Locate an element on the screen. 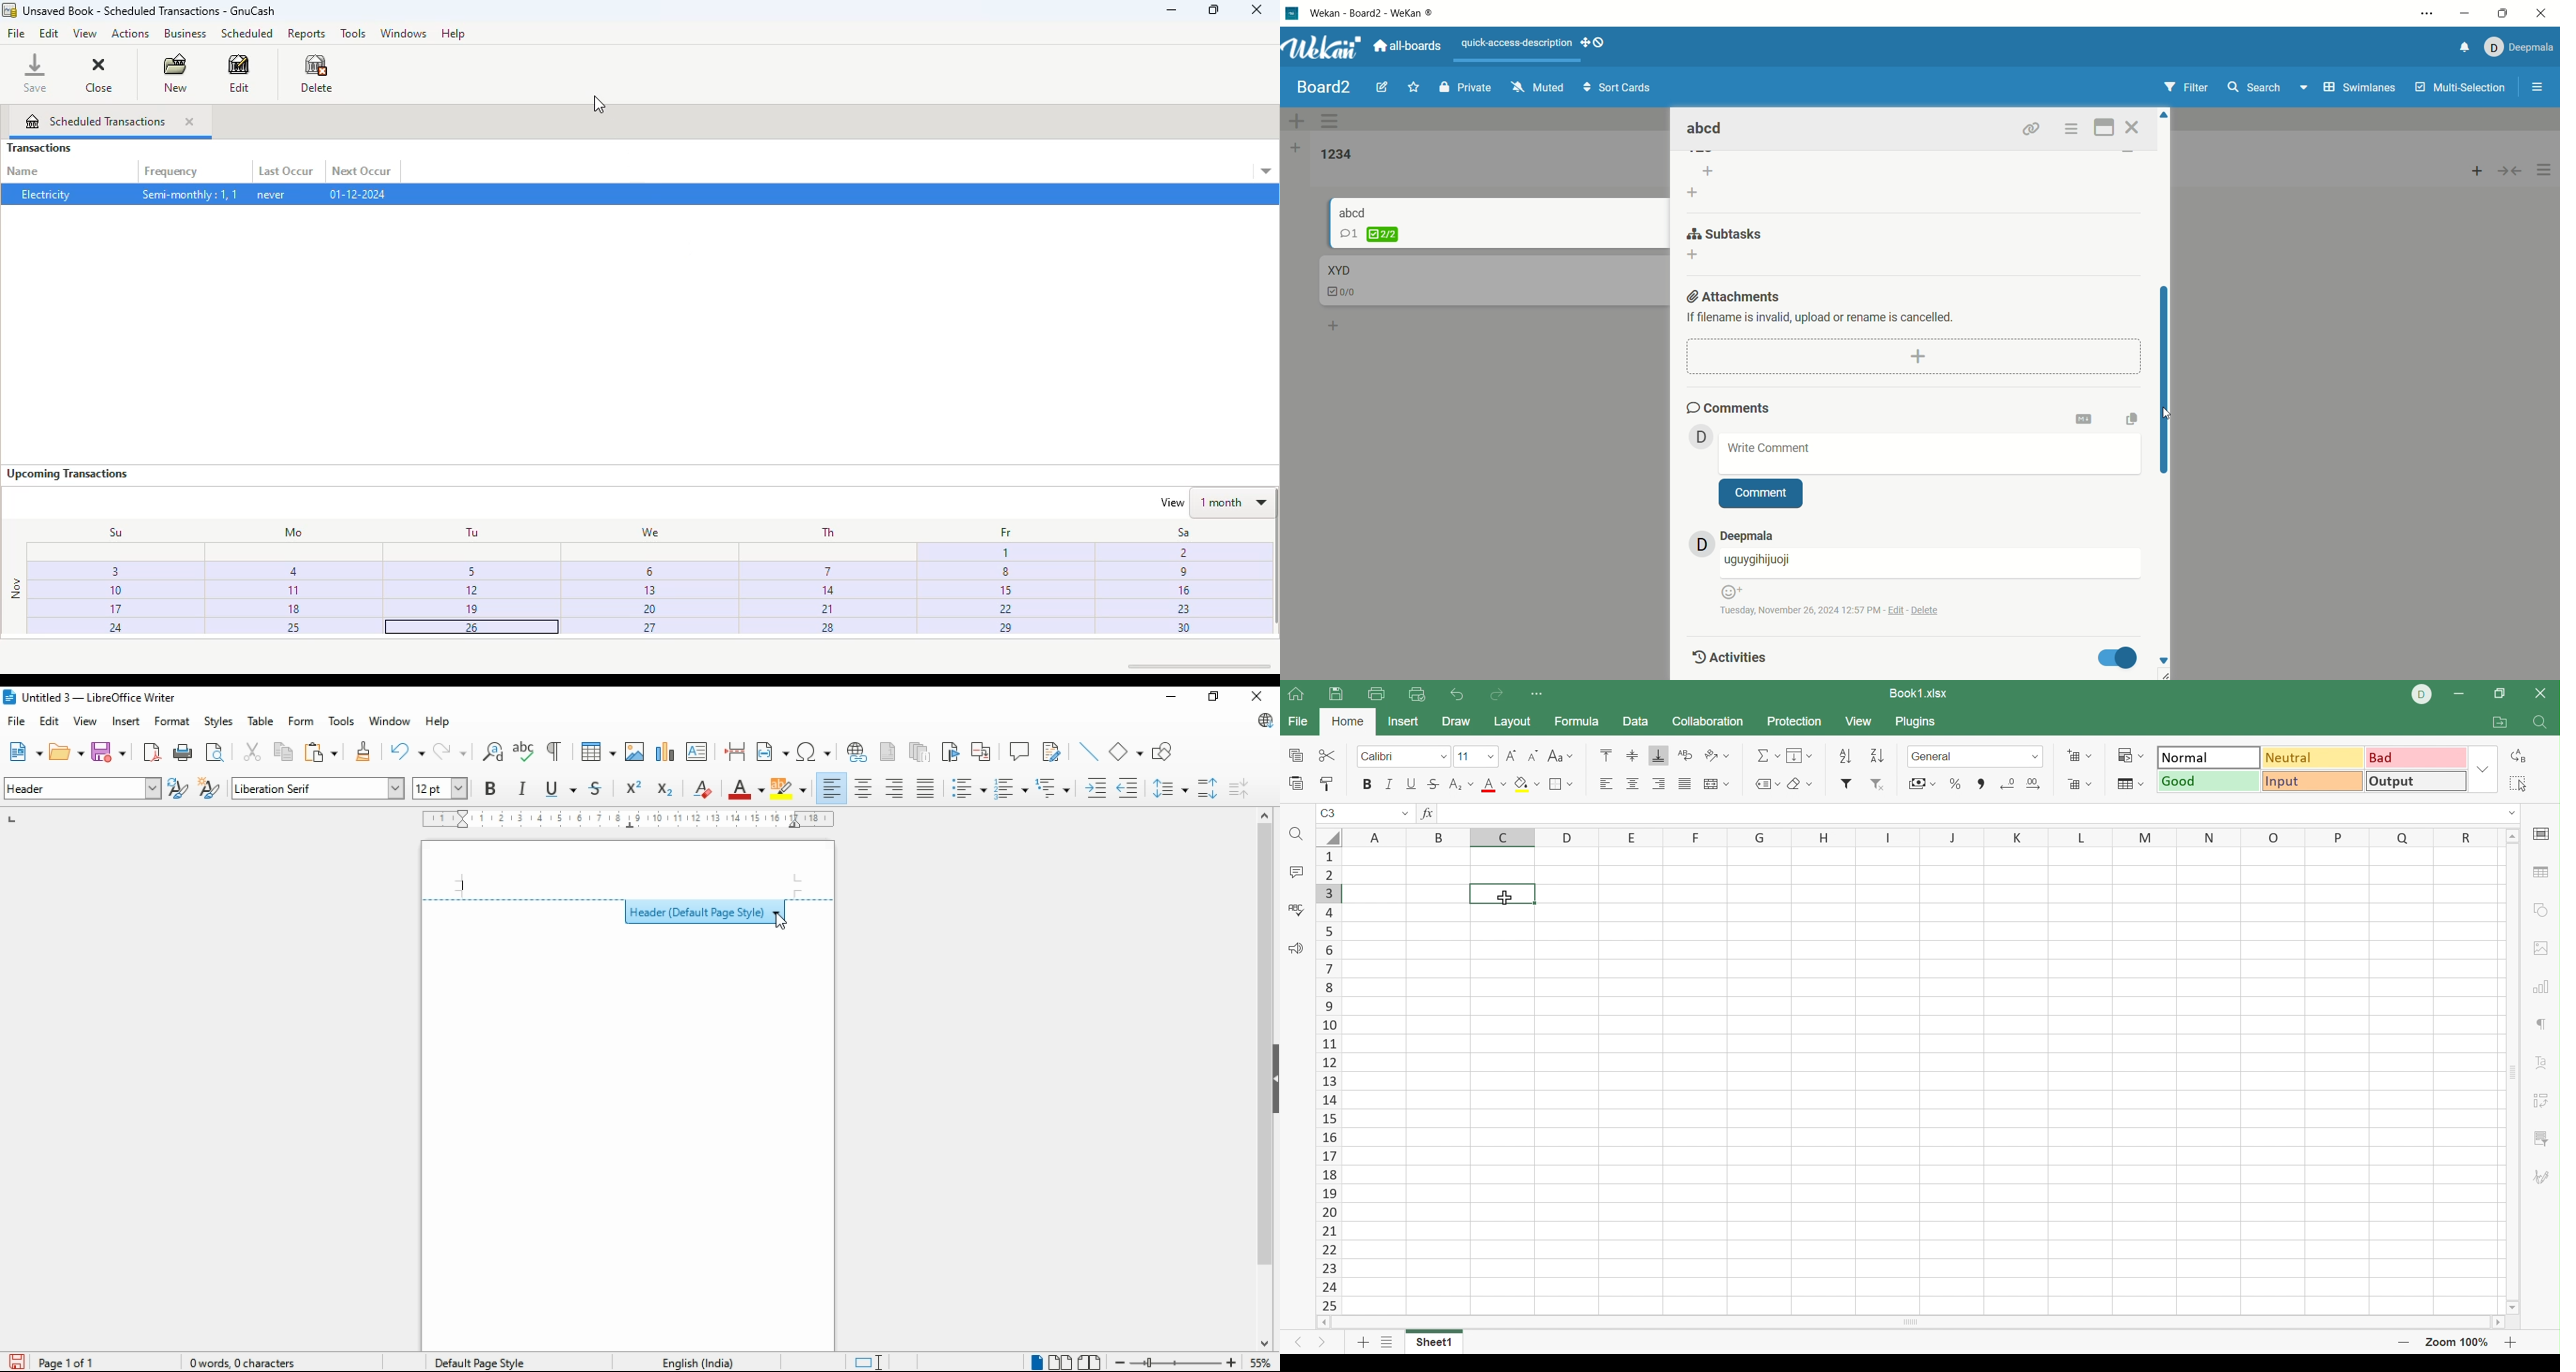 The width and height of the screenshot is (2576, 1372). 25 is located at coordinates (469, 628).